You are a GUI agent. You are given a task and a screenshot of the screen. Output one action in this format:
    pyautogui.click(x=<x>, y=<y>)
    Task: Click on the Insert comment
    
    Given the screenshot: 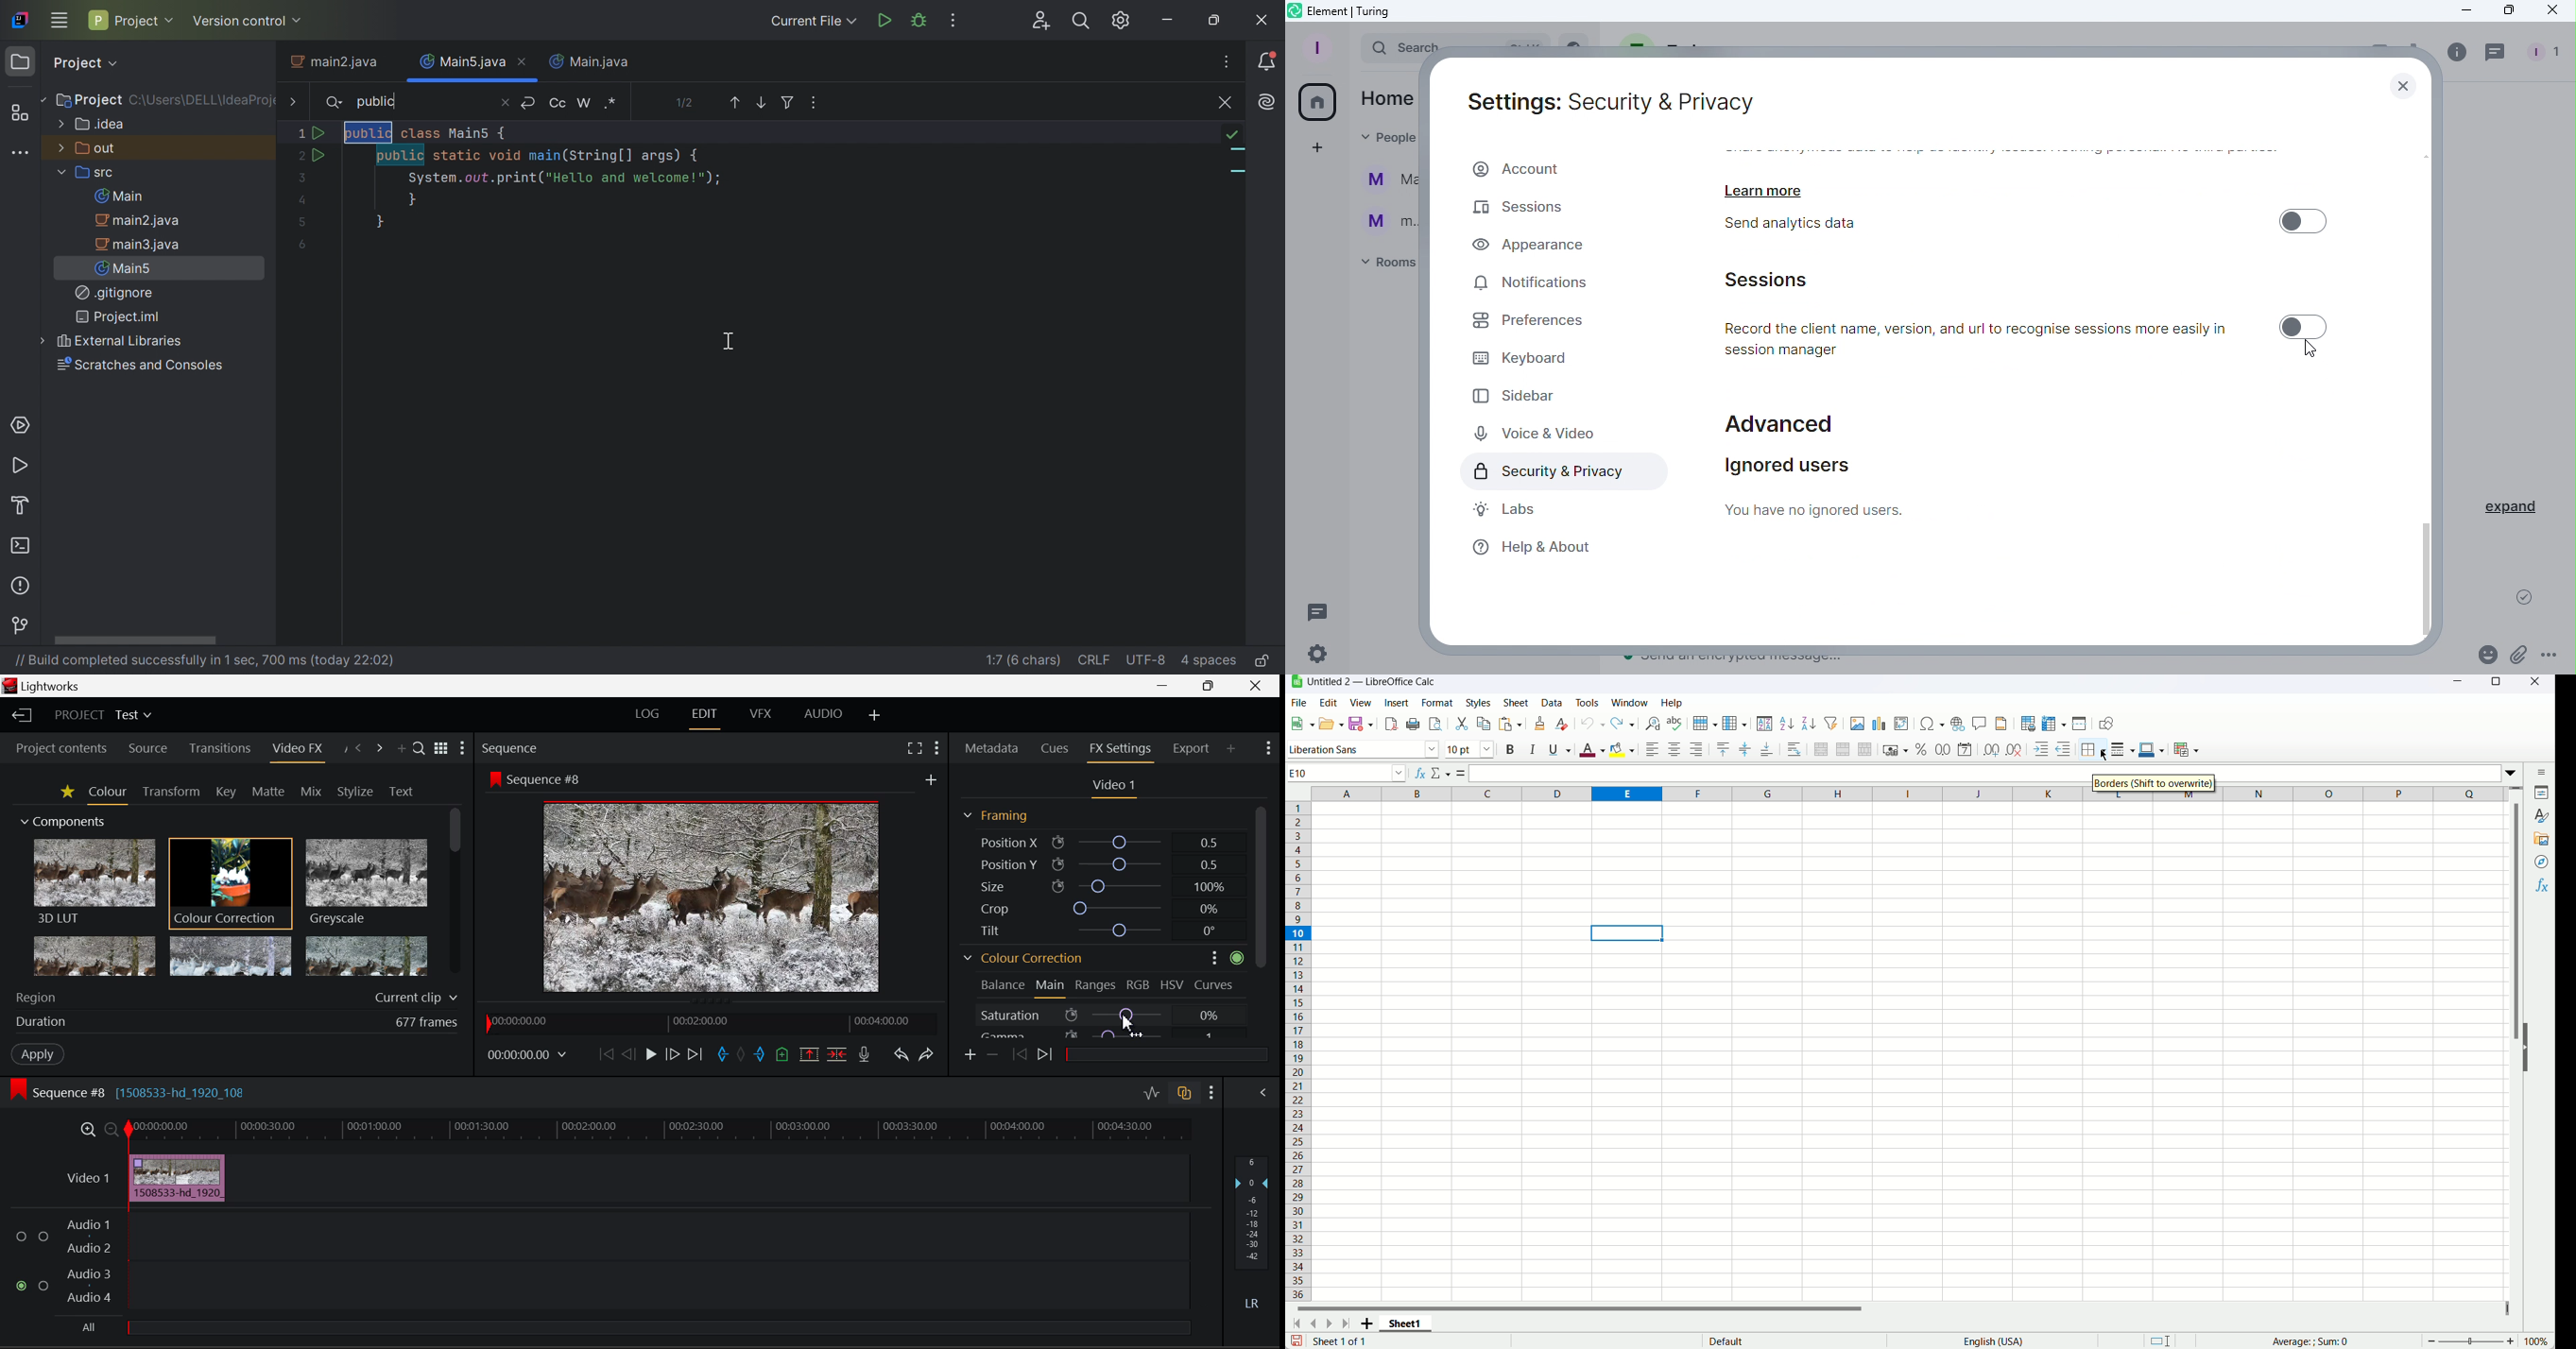 What is the action you would take?
    pyautogui.click(x=1979, y=723)
    